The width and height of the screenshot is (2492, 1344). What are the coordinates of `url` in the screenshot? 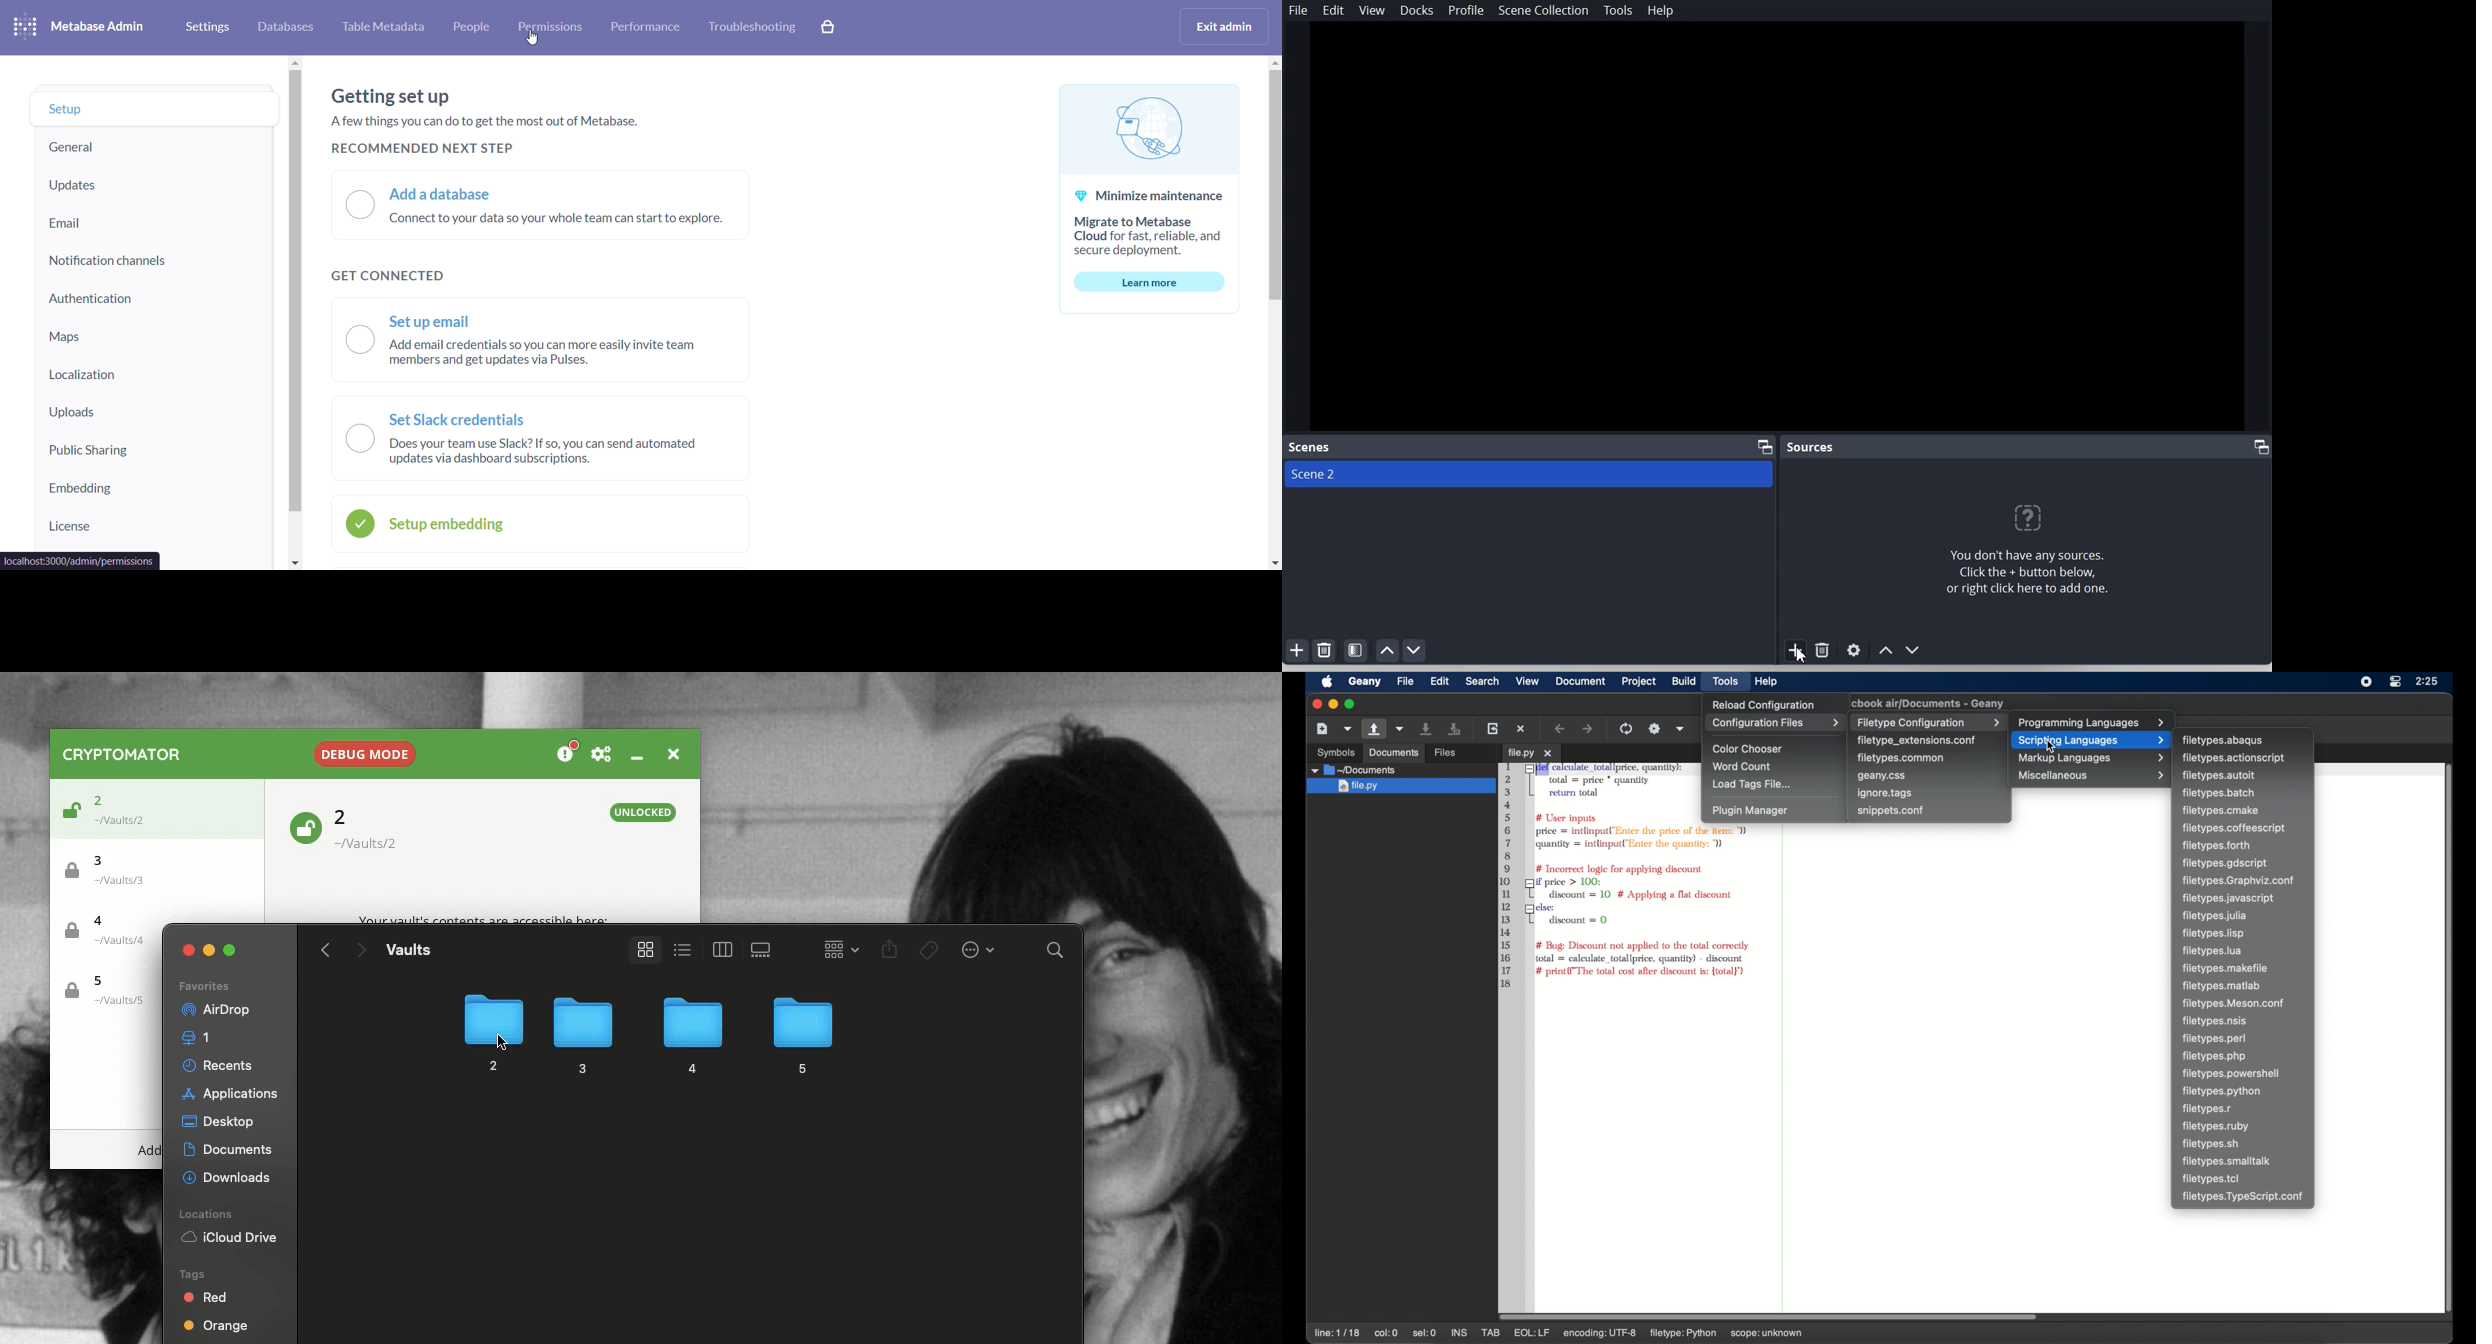 It's located at (81, 561).